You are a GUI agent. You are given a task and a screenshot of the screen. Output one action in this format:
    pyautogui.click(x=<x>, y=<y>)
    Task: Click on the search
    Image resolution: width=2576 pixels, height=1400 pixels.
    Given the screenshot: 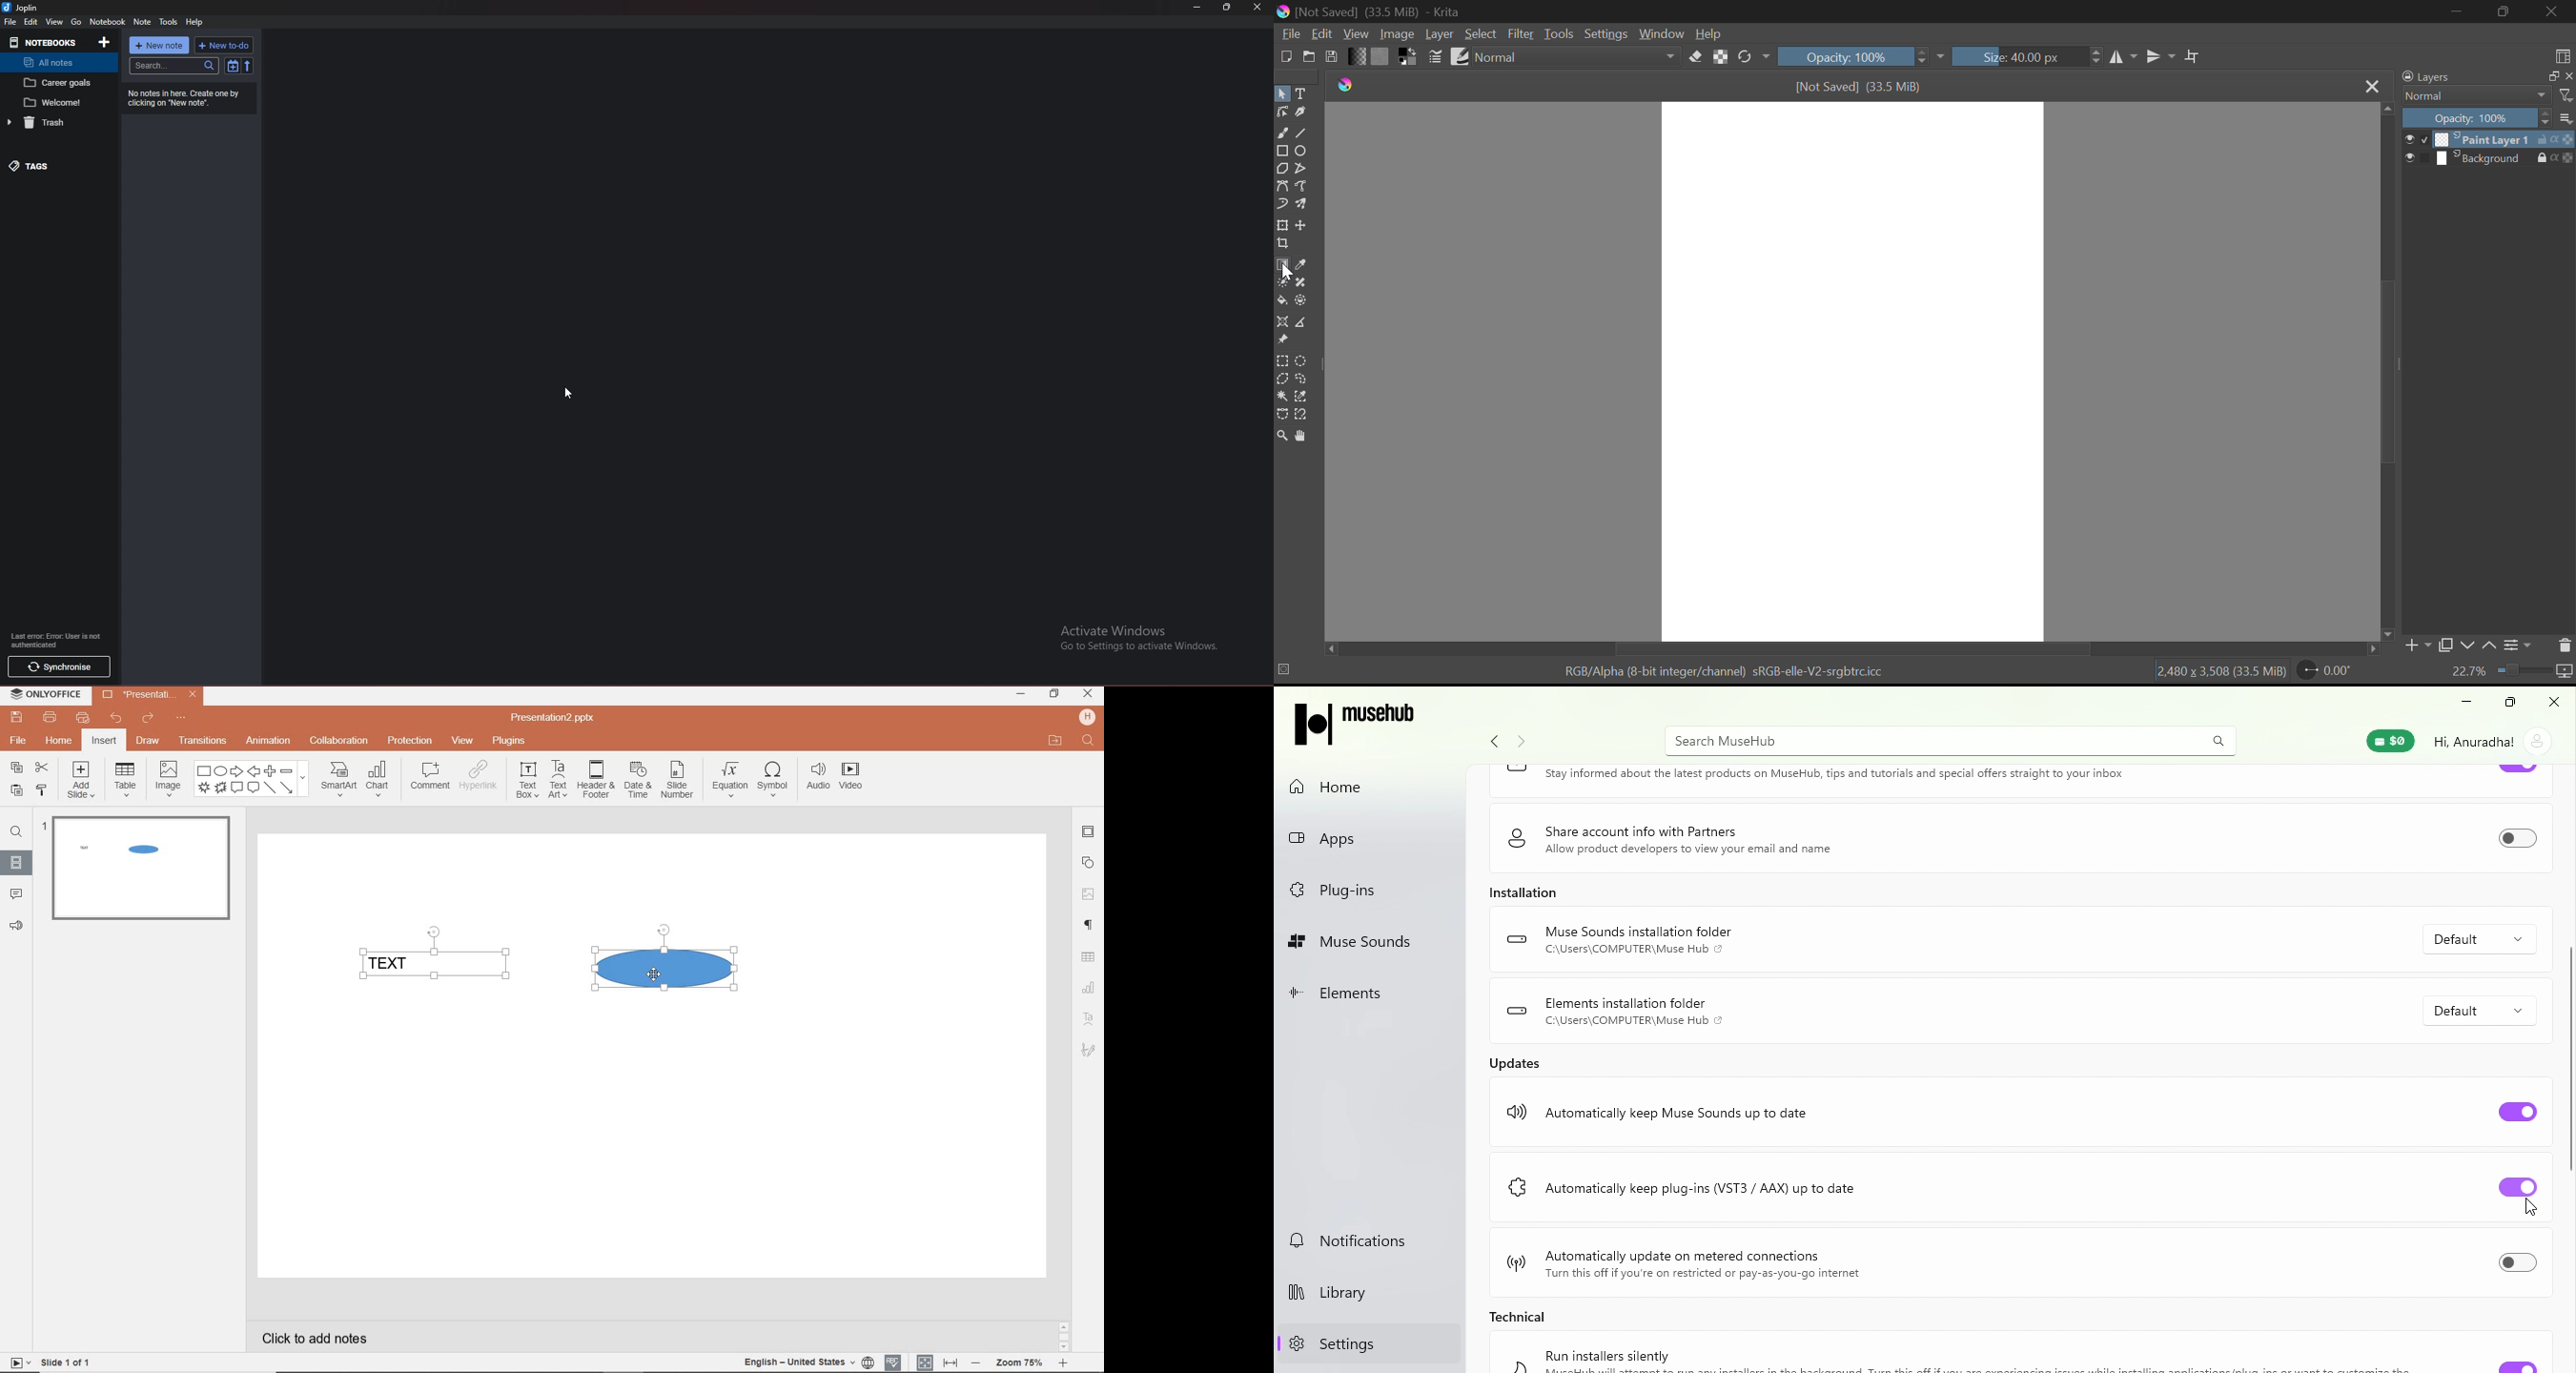 What is the action you would take?
    pyautogui.click(x=174, y=66)
    